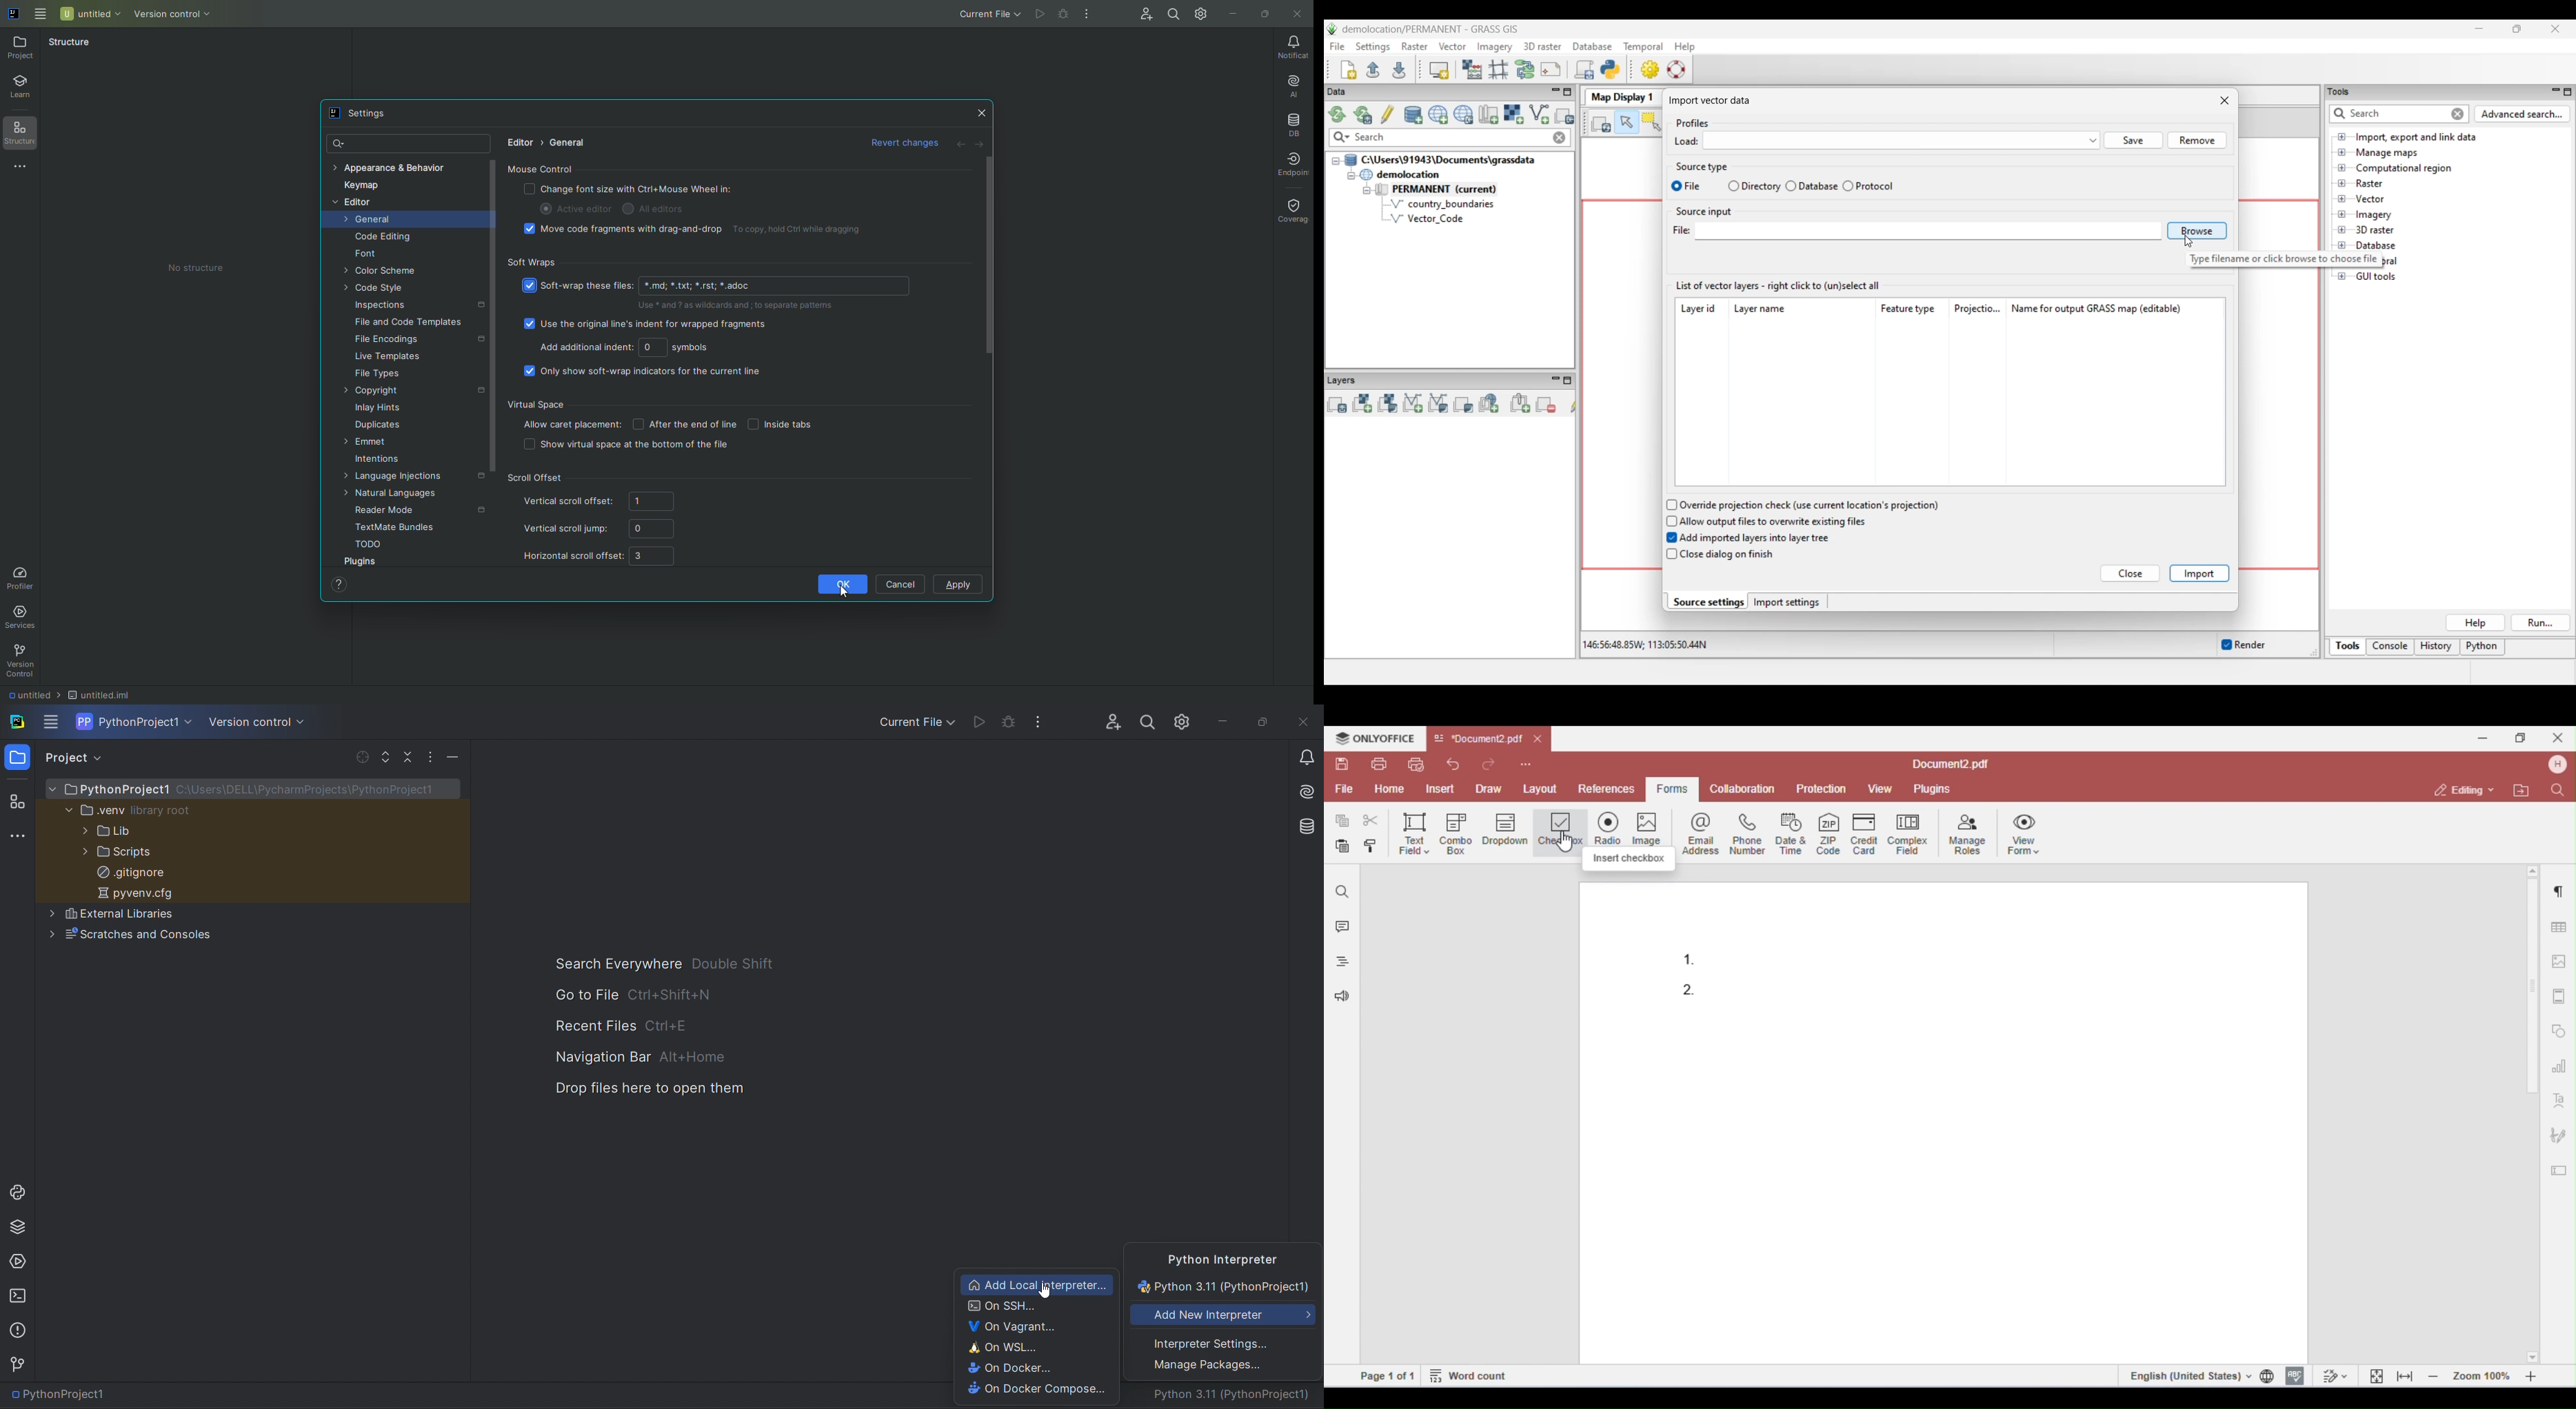  Describe the element at coordinates (601, 530) in the screenshot. I see `Vertical scroll jump` at that location.